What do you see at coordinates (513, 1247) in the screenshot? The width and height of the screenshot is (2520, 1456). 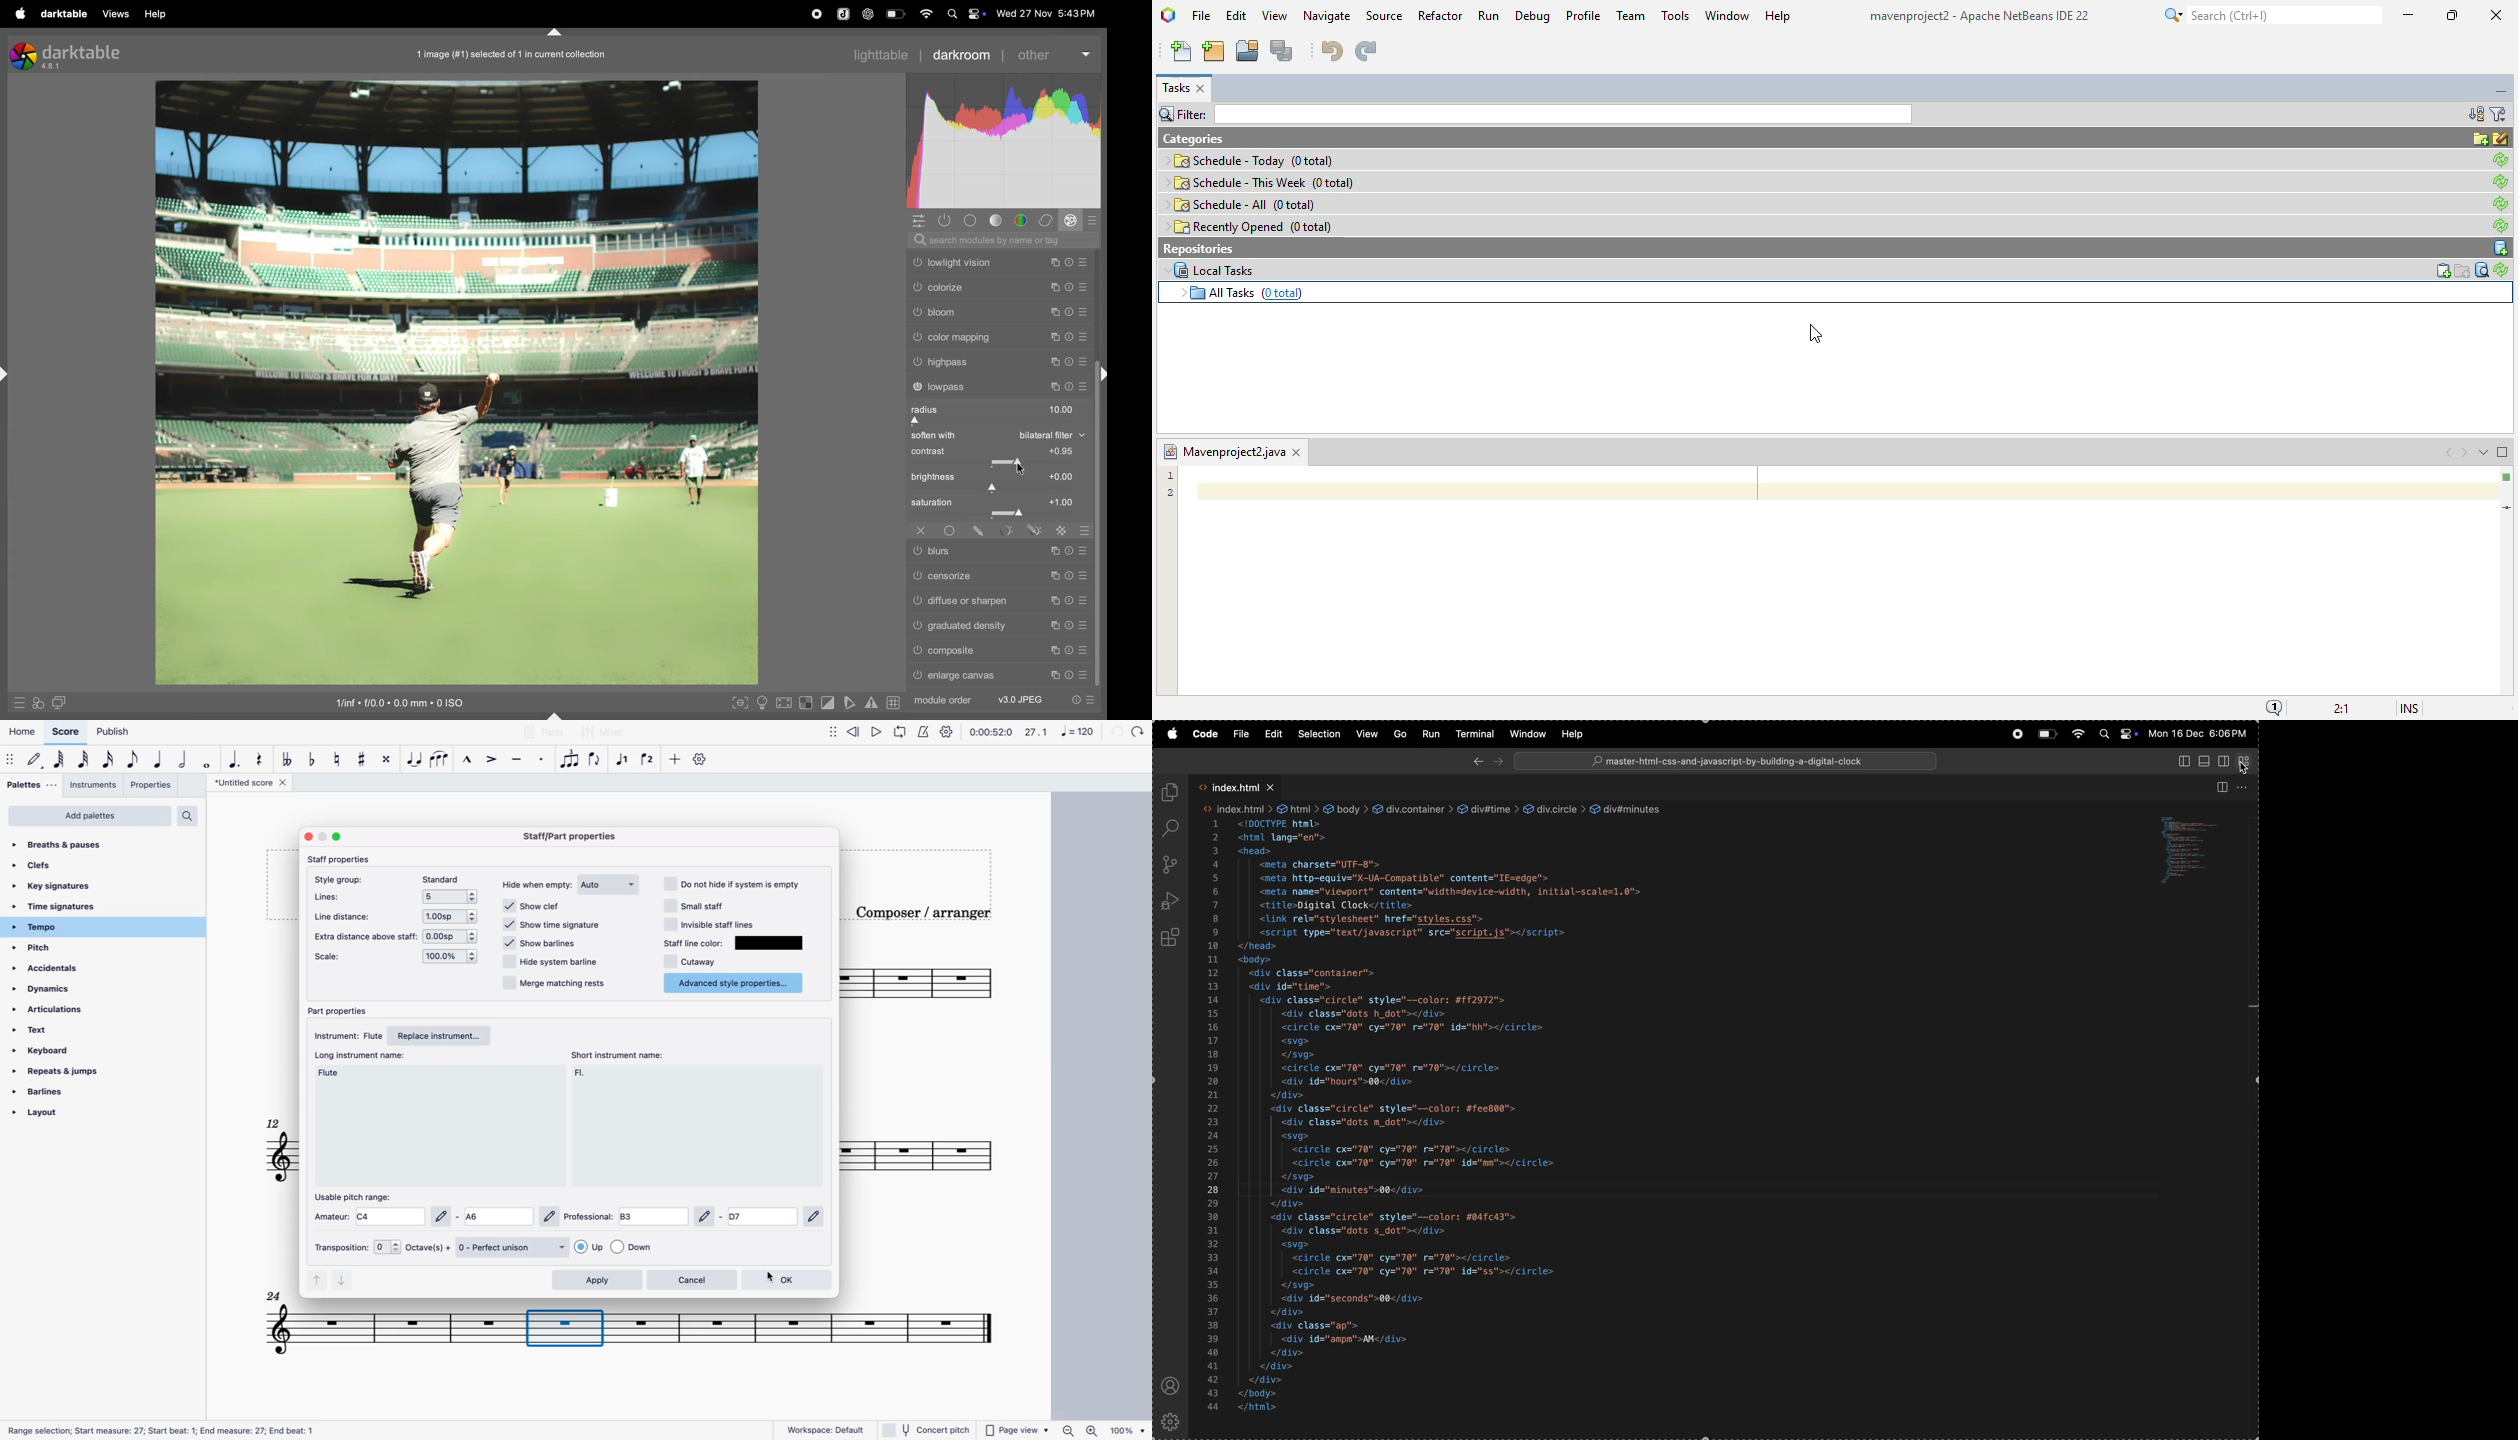 I see `perfect unison` at bounding box center [513, 1247].